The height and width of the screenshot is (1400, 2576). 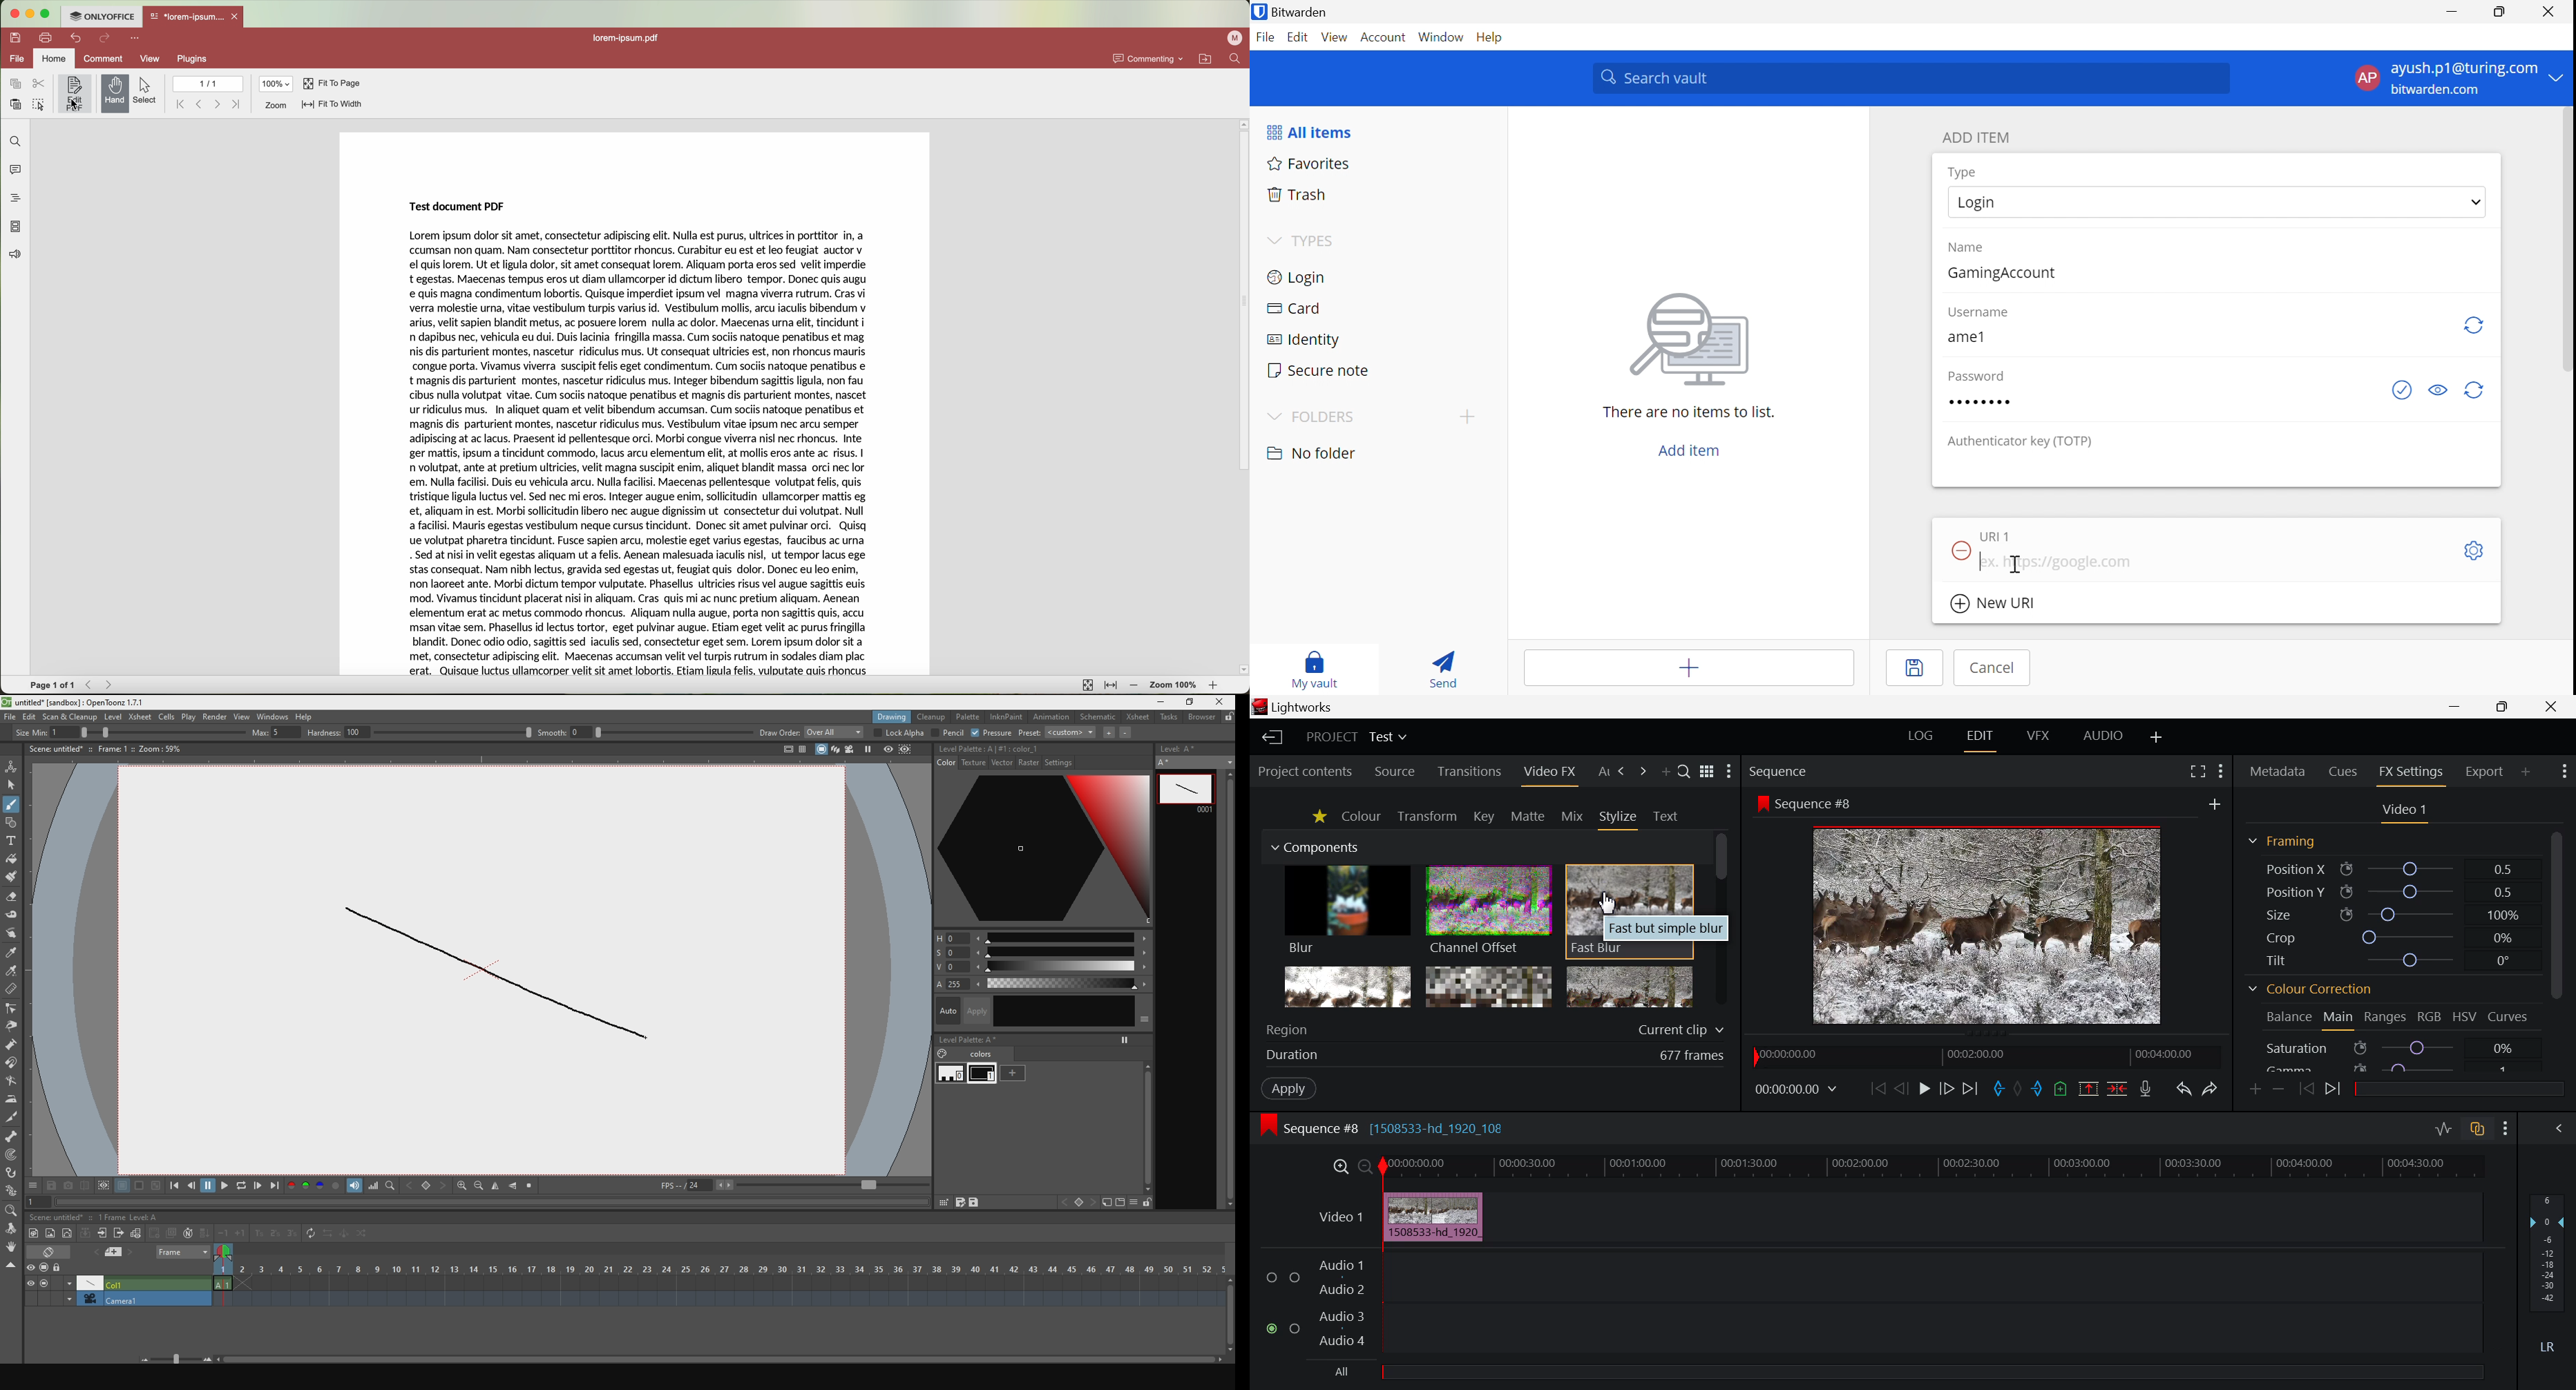 What do you see at coordinates (1972, 1089) in the screenshot?
I see `To End` at bounding box center [1972, 1089].